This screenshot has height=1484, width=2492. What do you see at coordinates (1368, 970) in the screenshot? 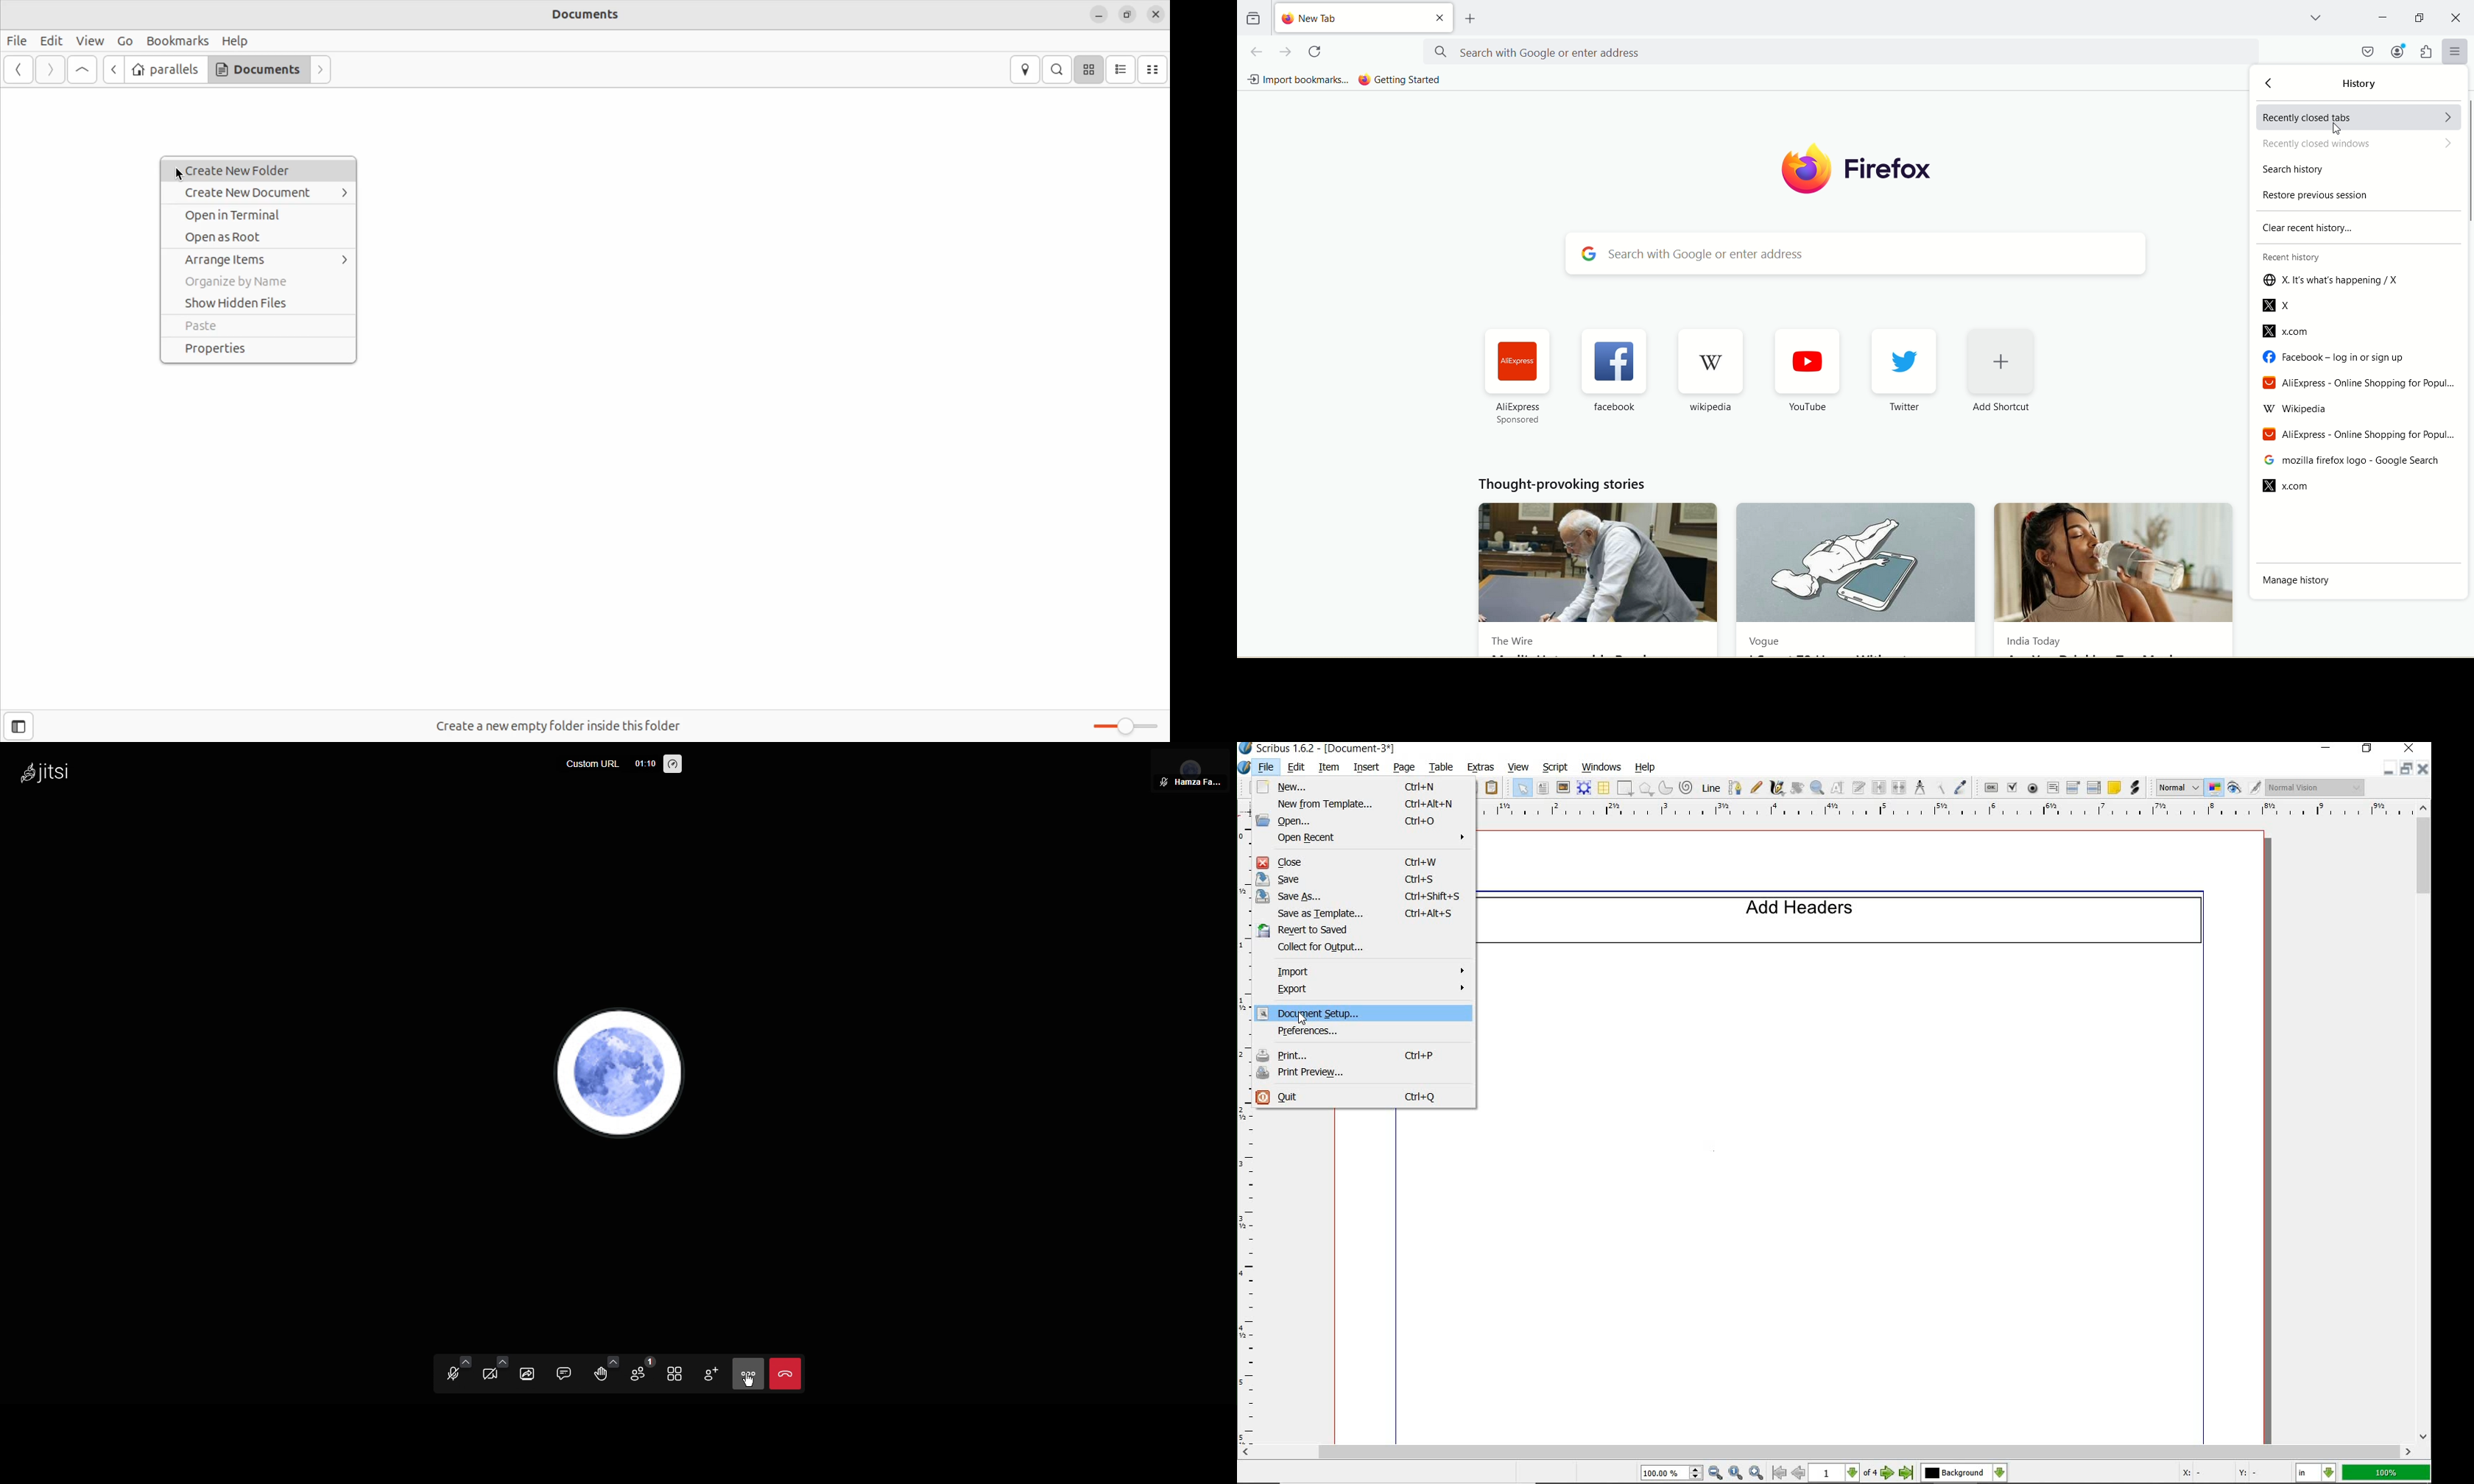
I see `import` at bounding box center [1368, 970].